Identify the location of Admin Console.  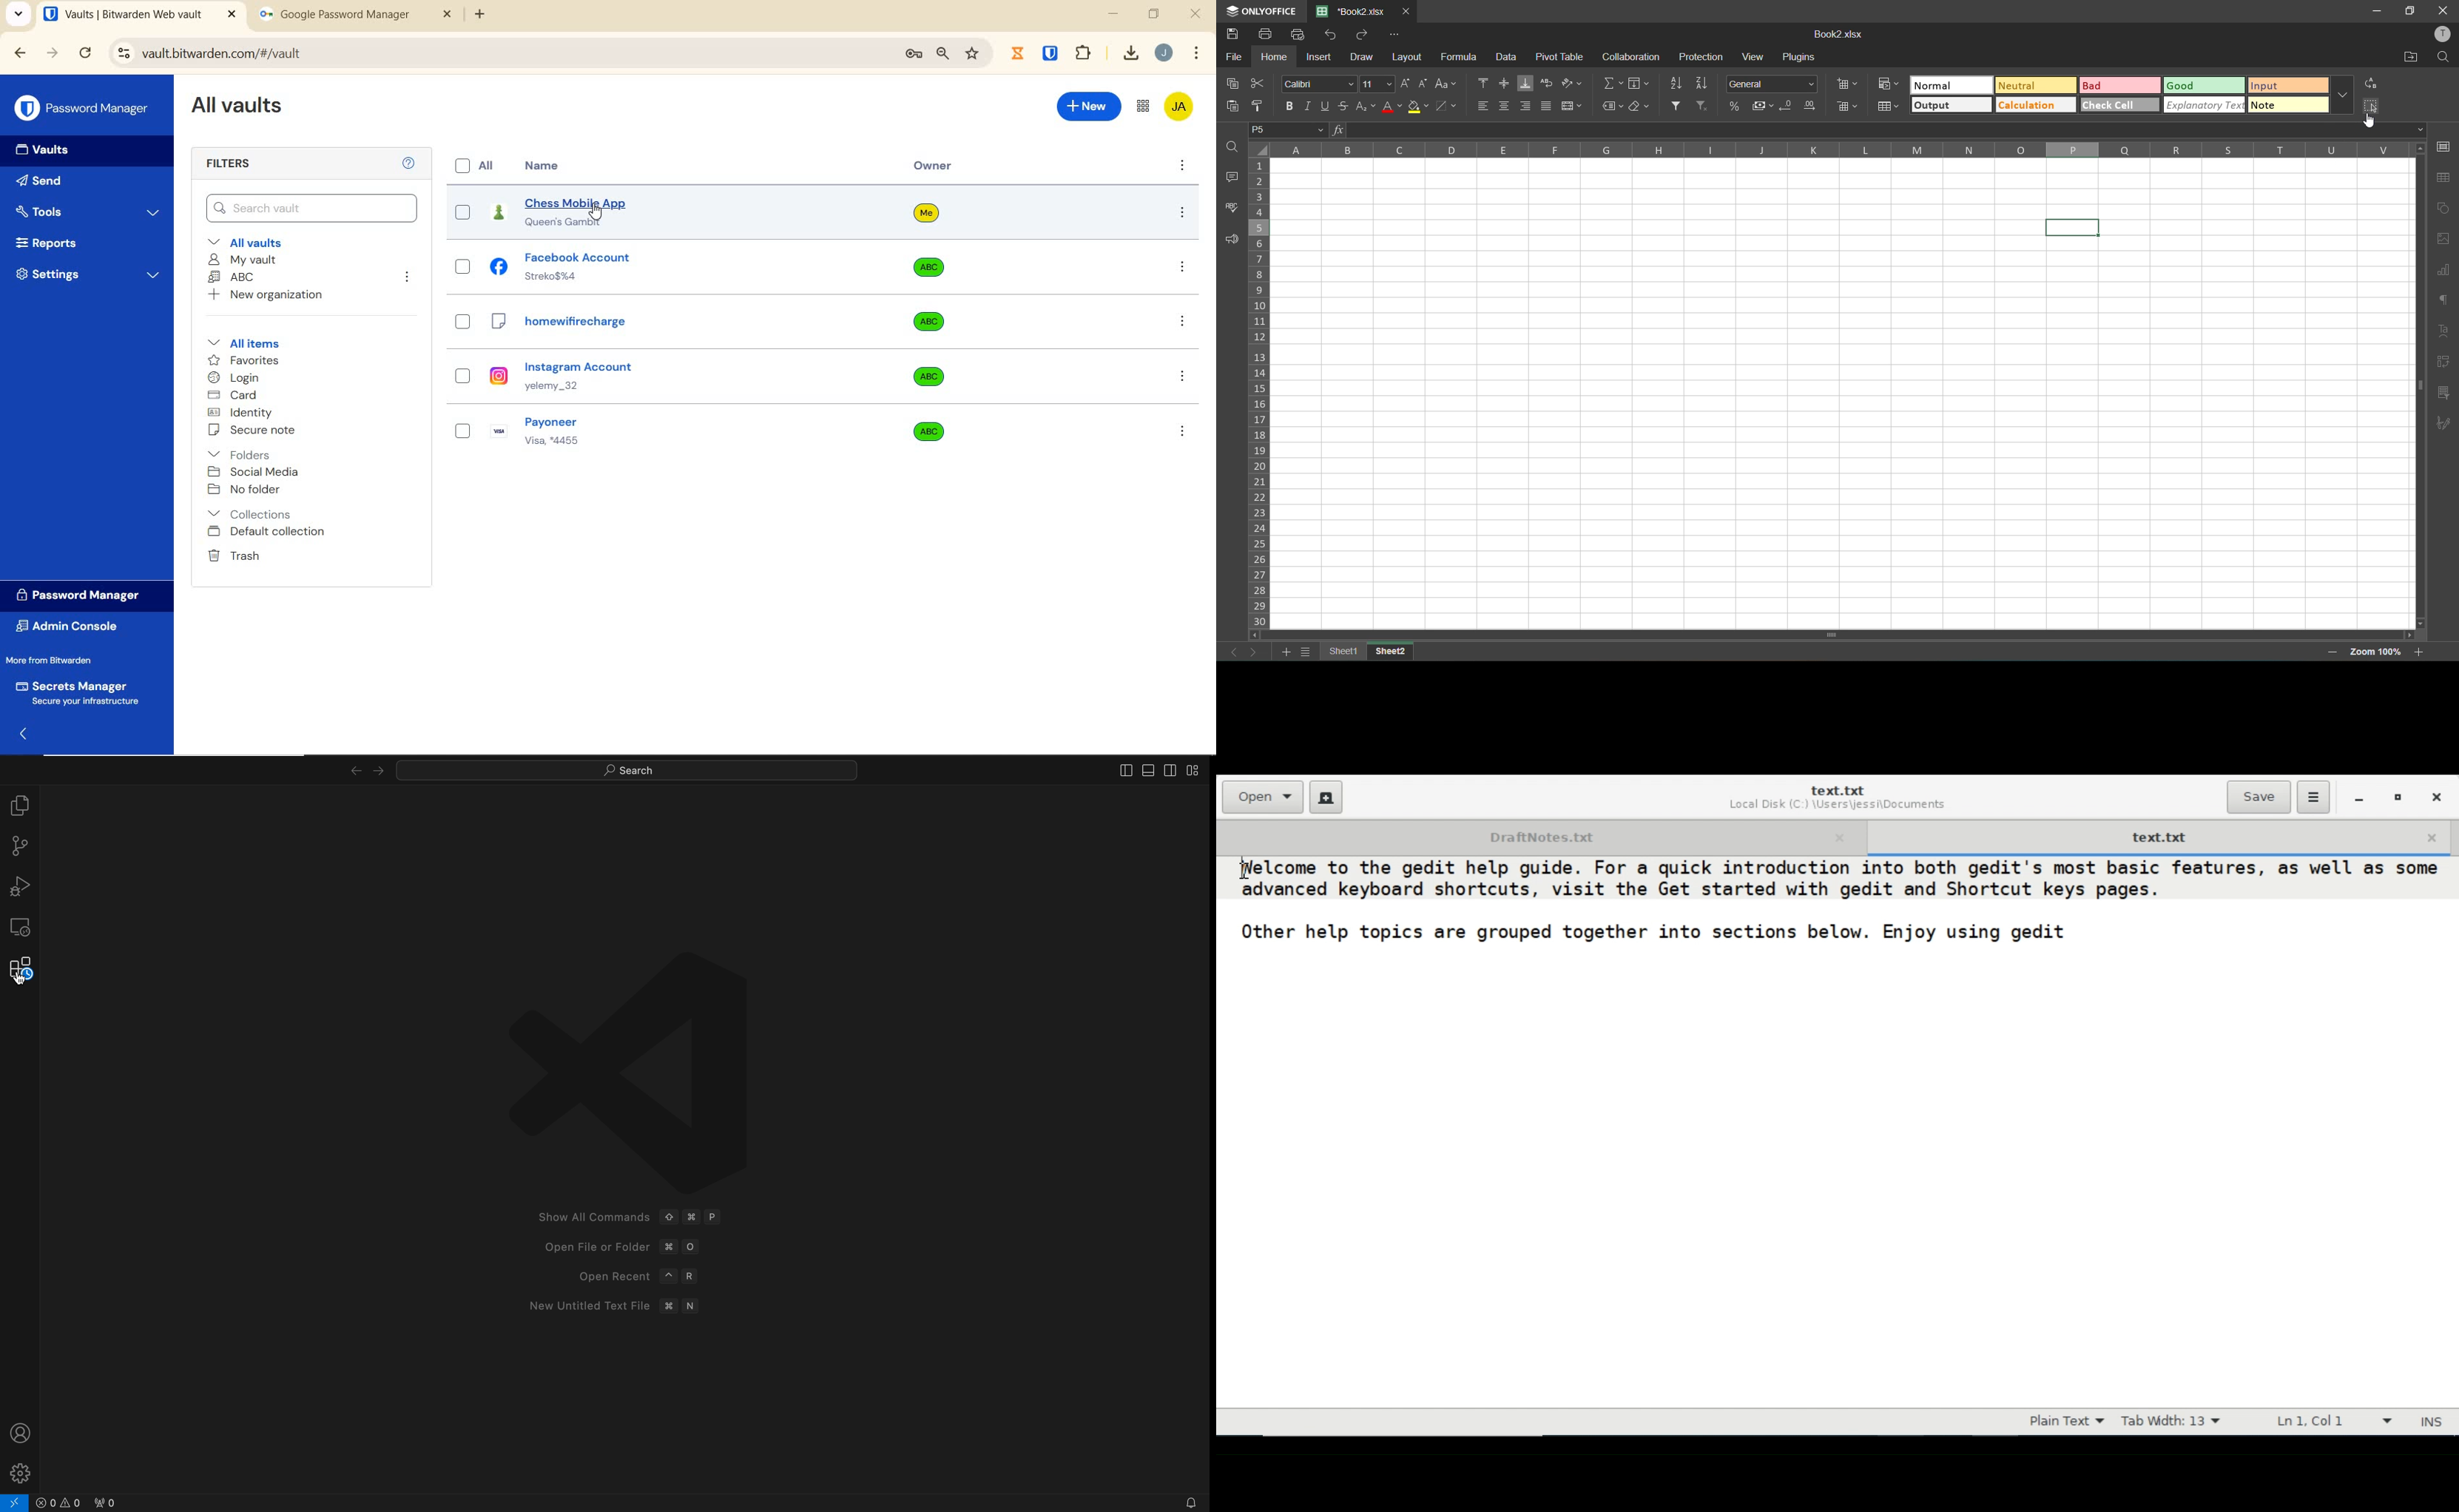
(75, 628).